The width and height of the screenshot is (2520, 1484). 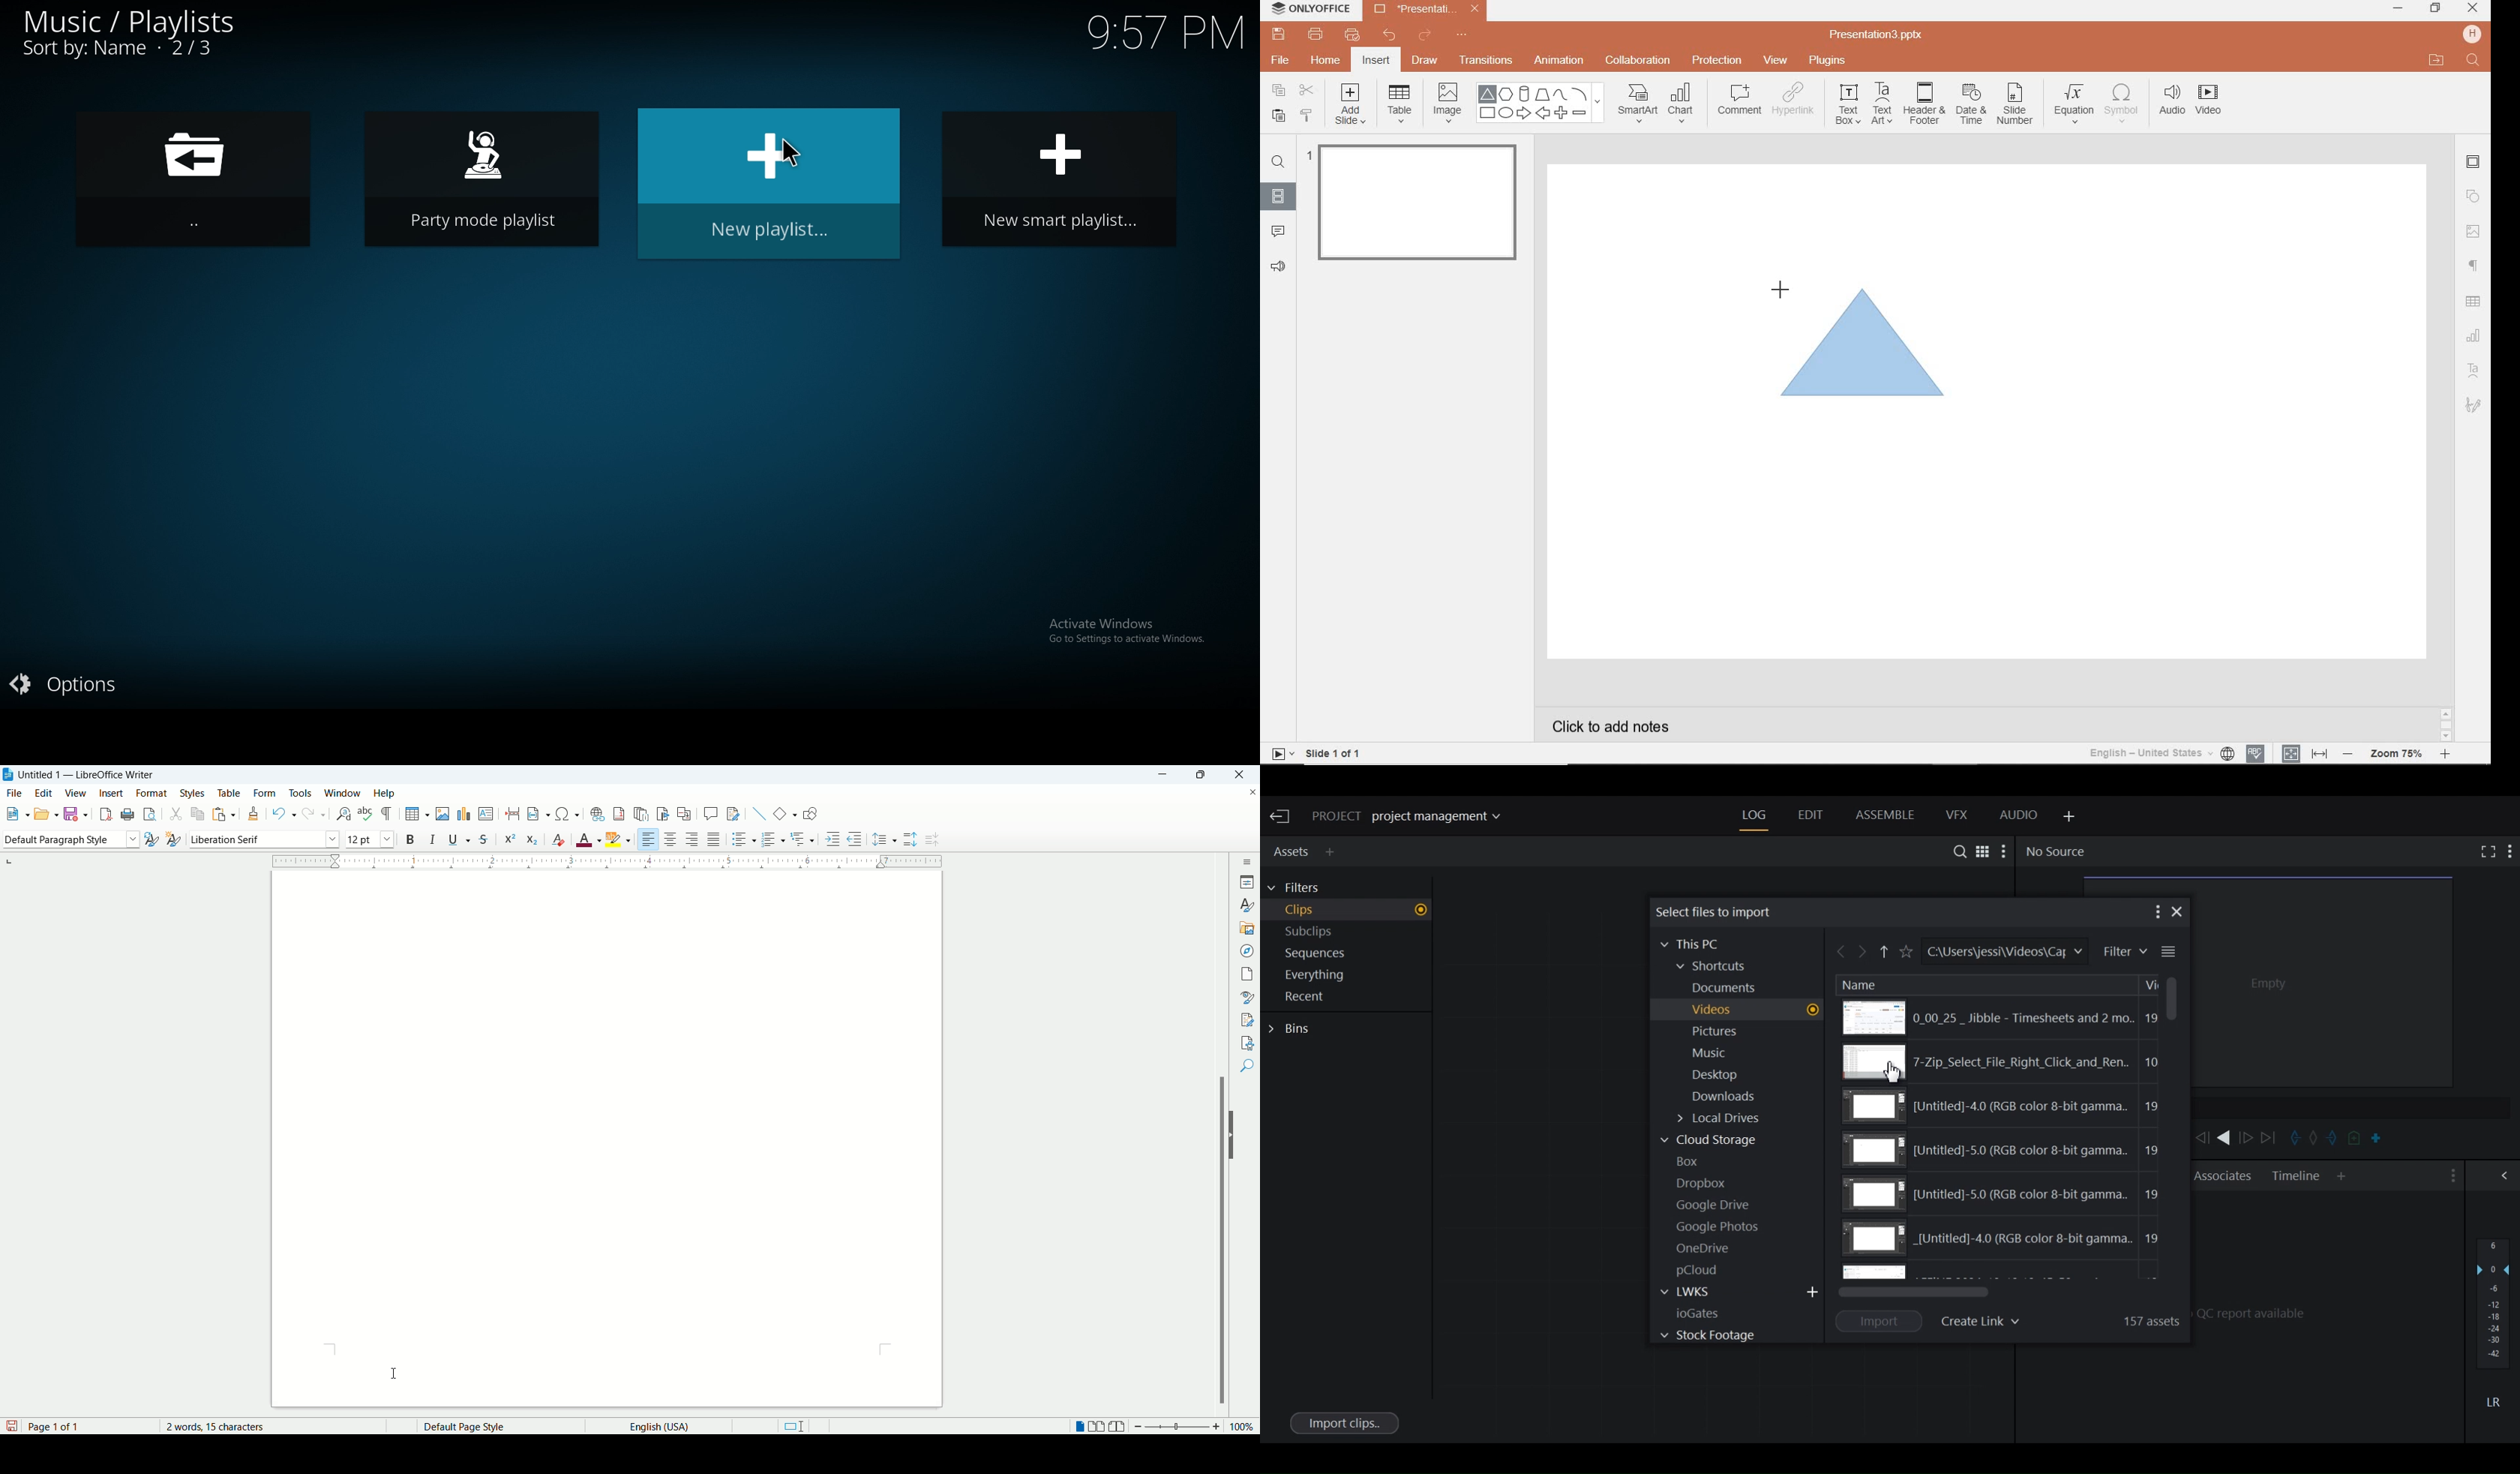 I want to click on manage changes, so click(x=1248, y=1020).